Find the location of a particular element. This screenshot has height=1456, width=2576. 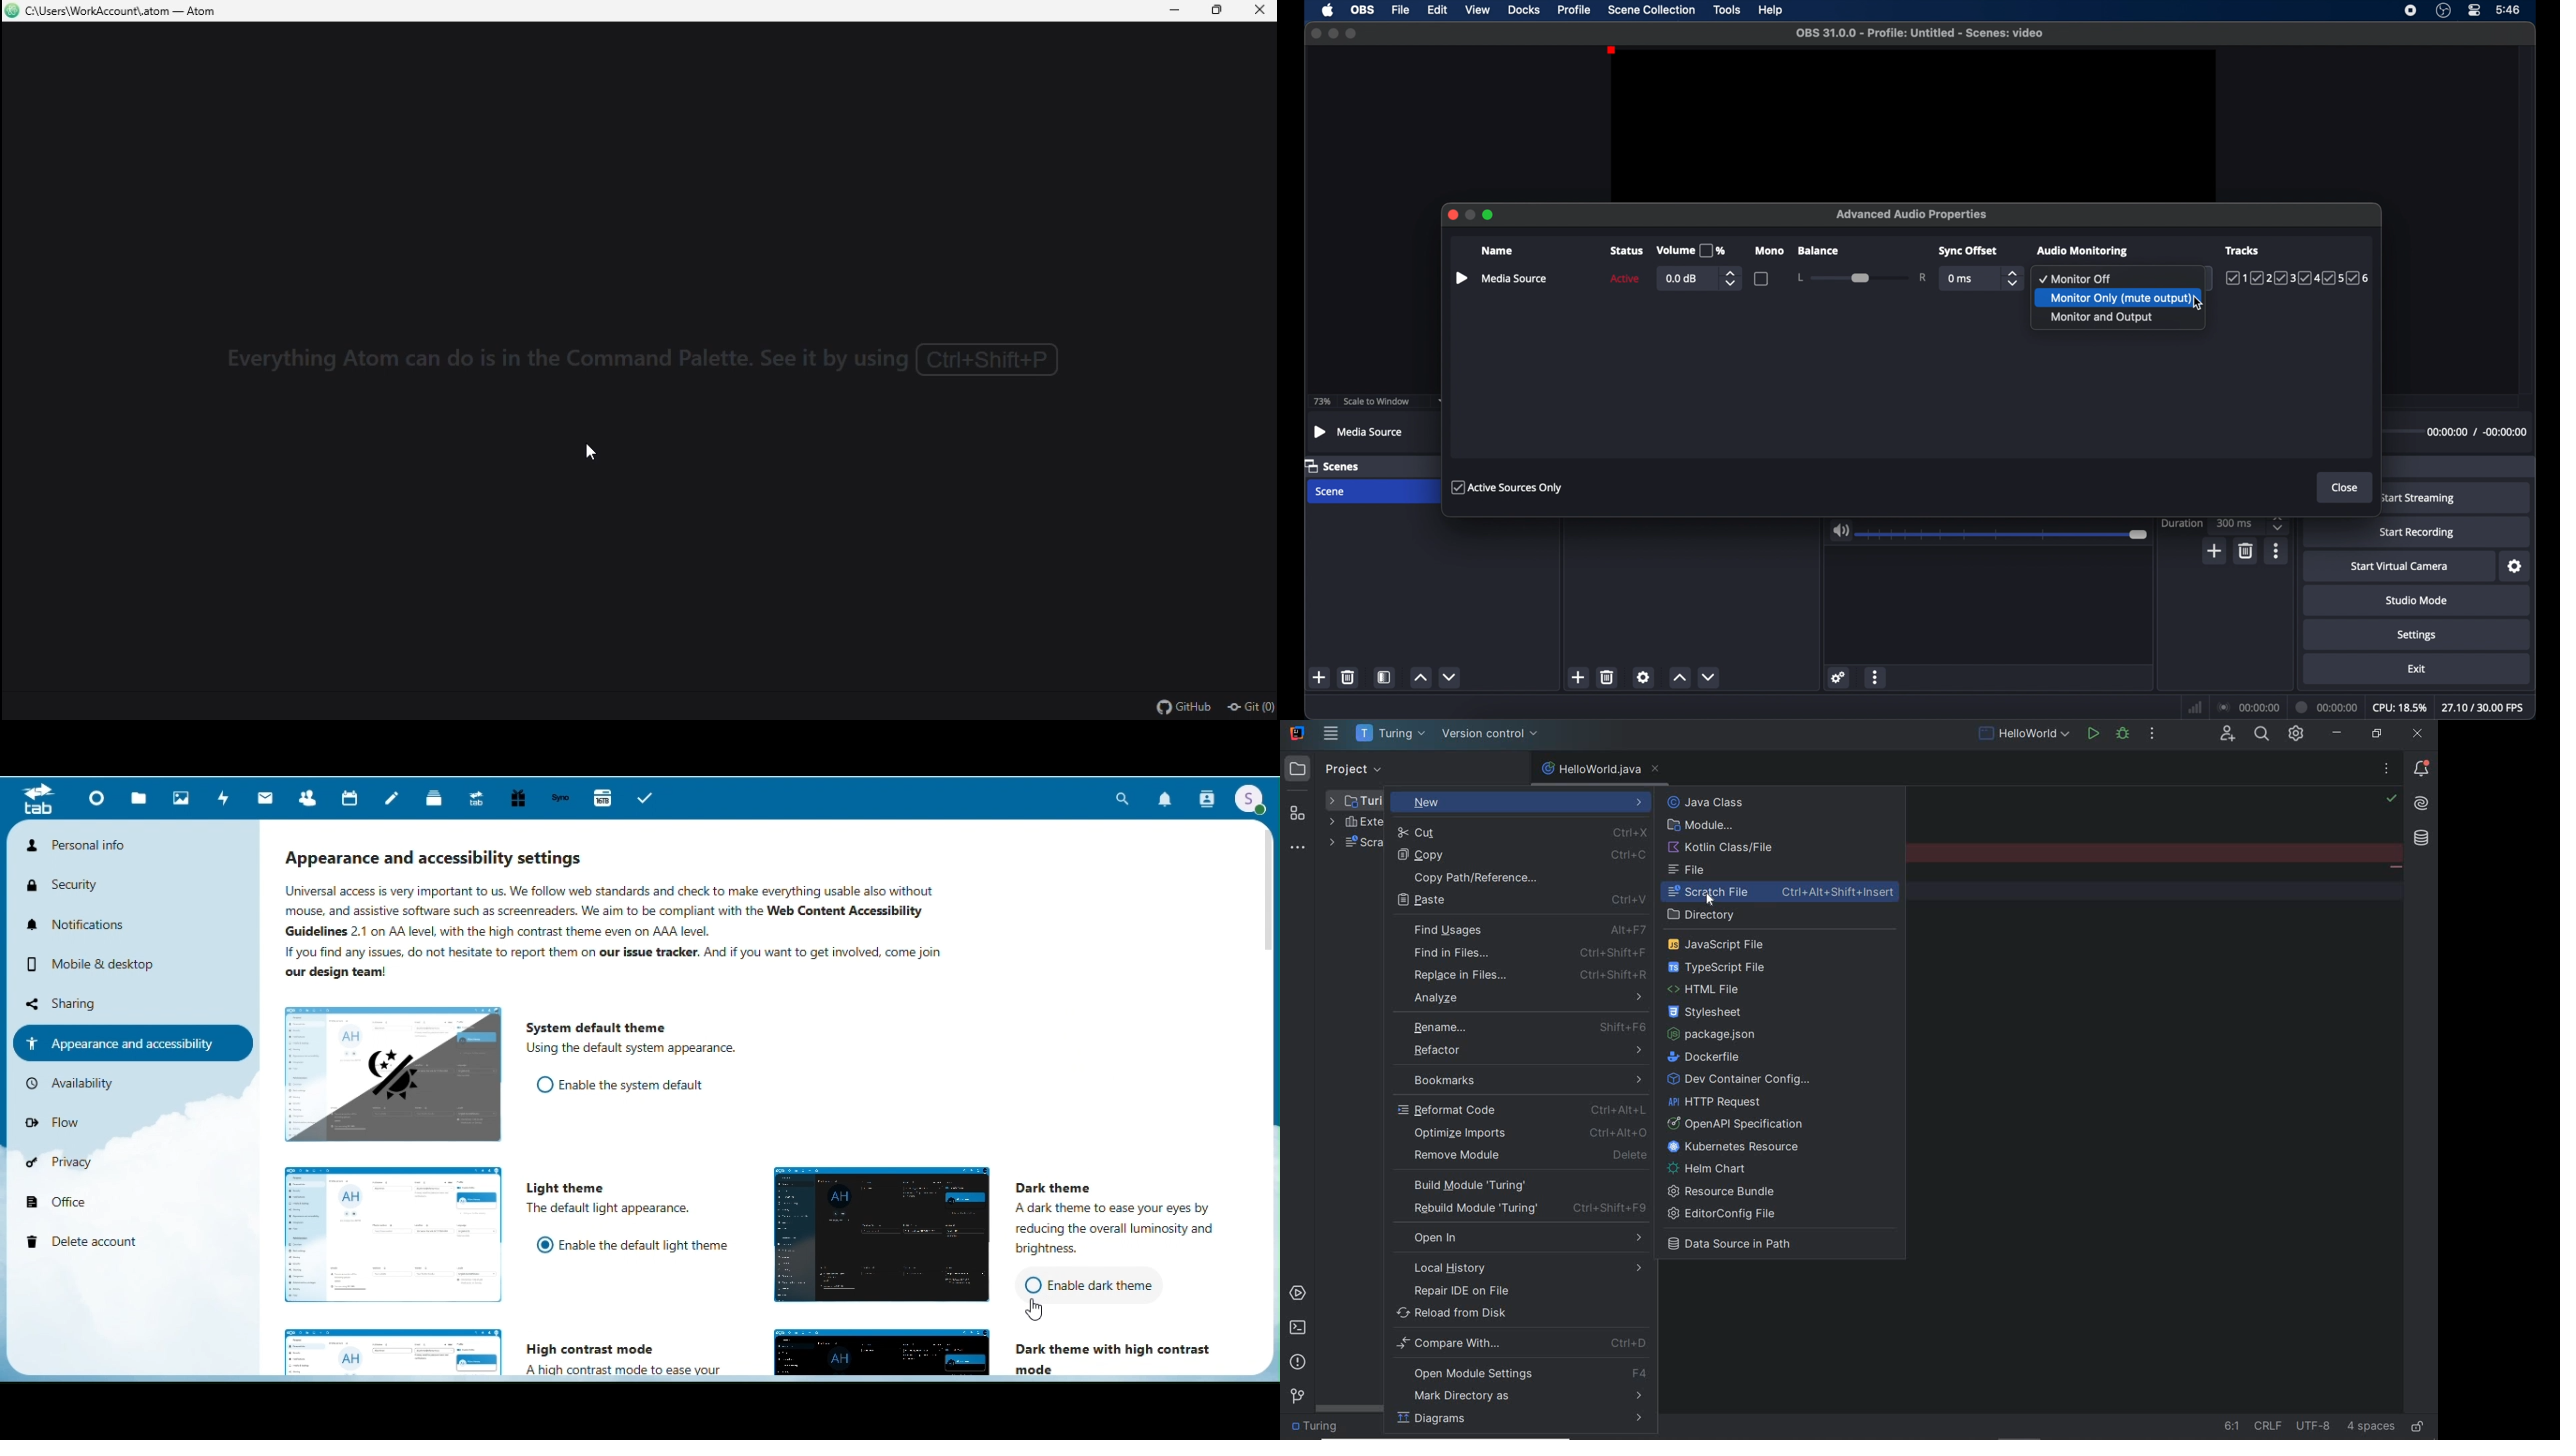

advanced audio properties is located at coordinates (1912, 215).